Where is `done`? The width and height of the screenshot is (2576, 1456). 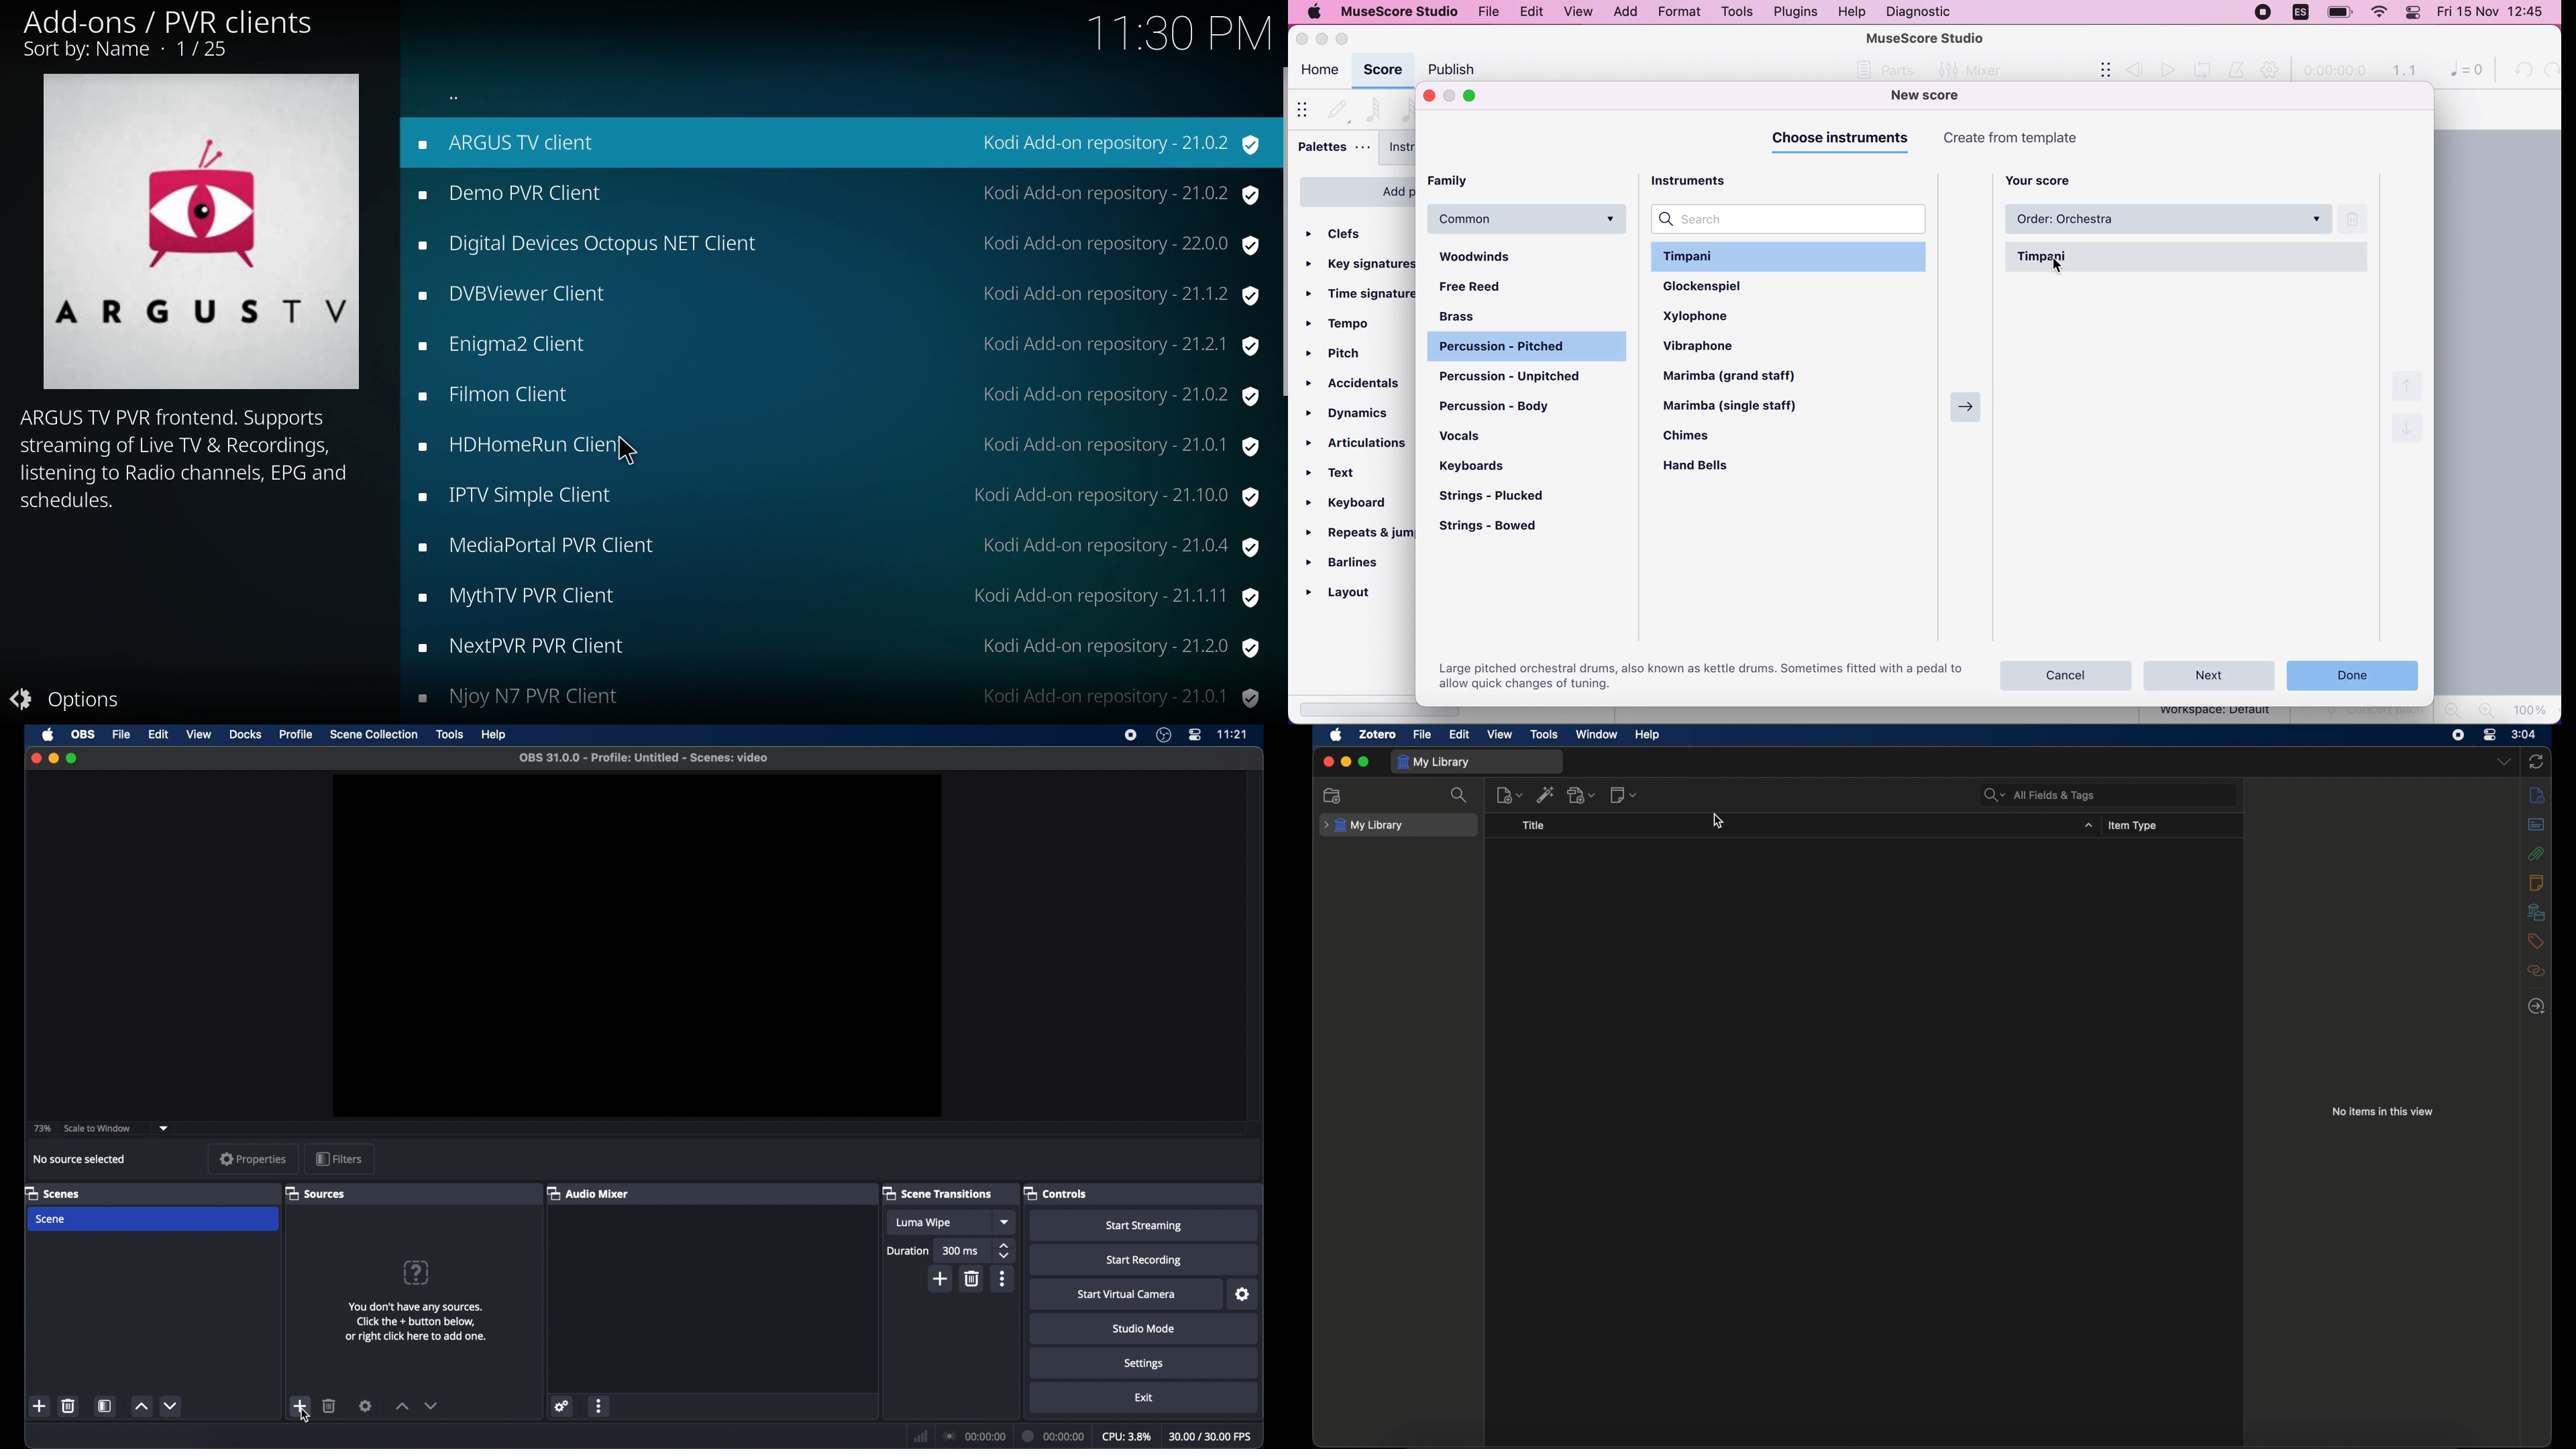
done is located at coordinates (2351, 673).